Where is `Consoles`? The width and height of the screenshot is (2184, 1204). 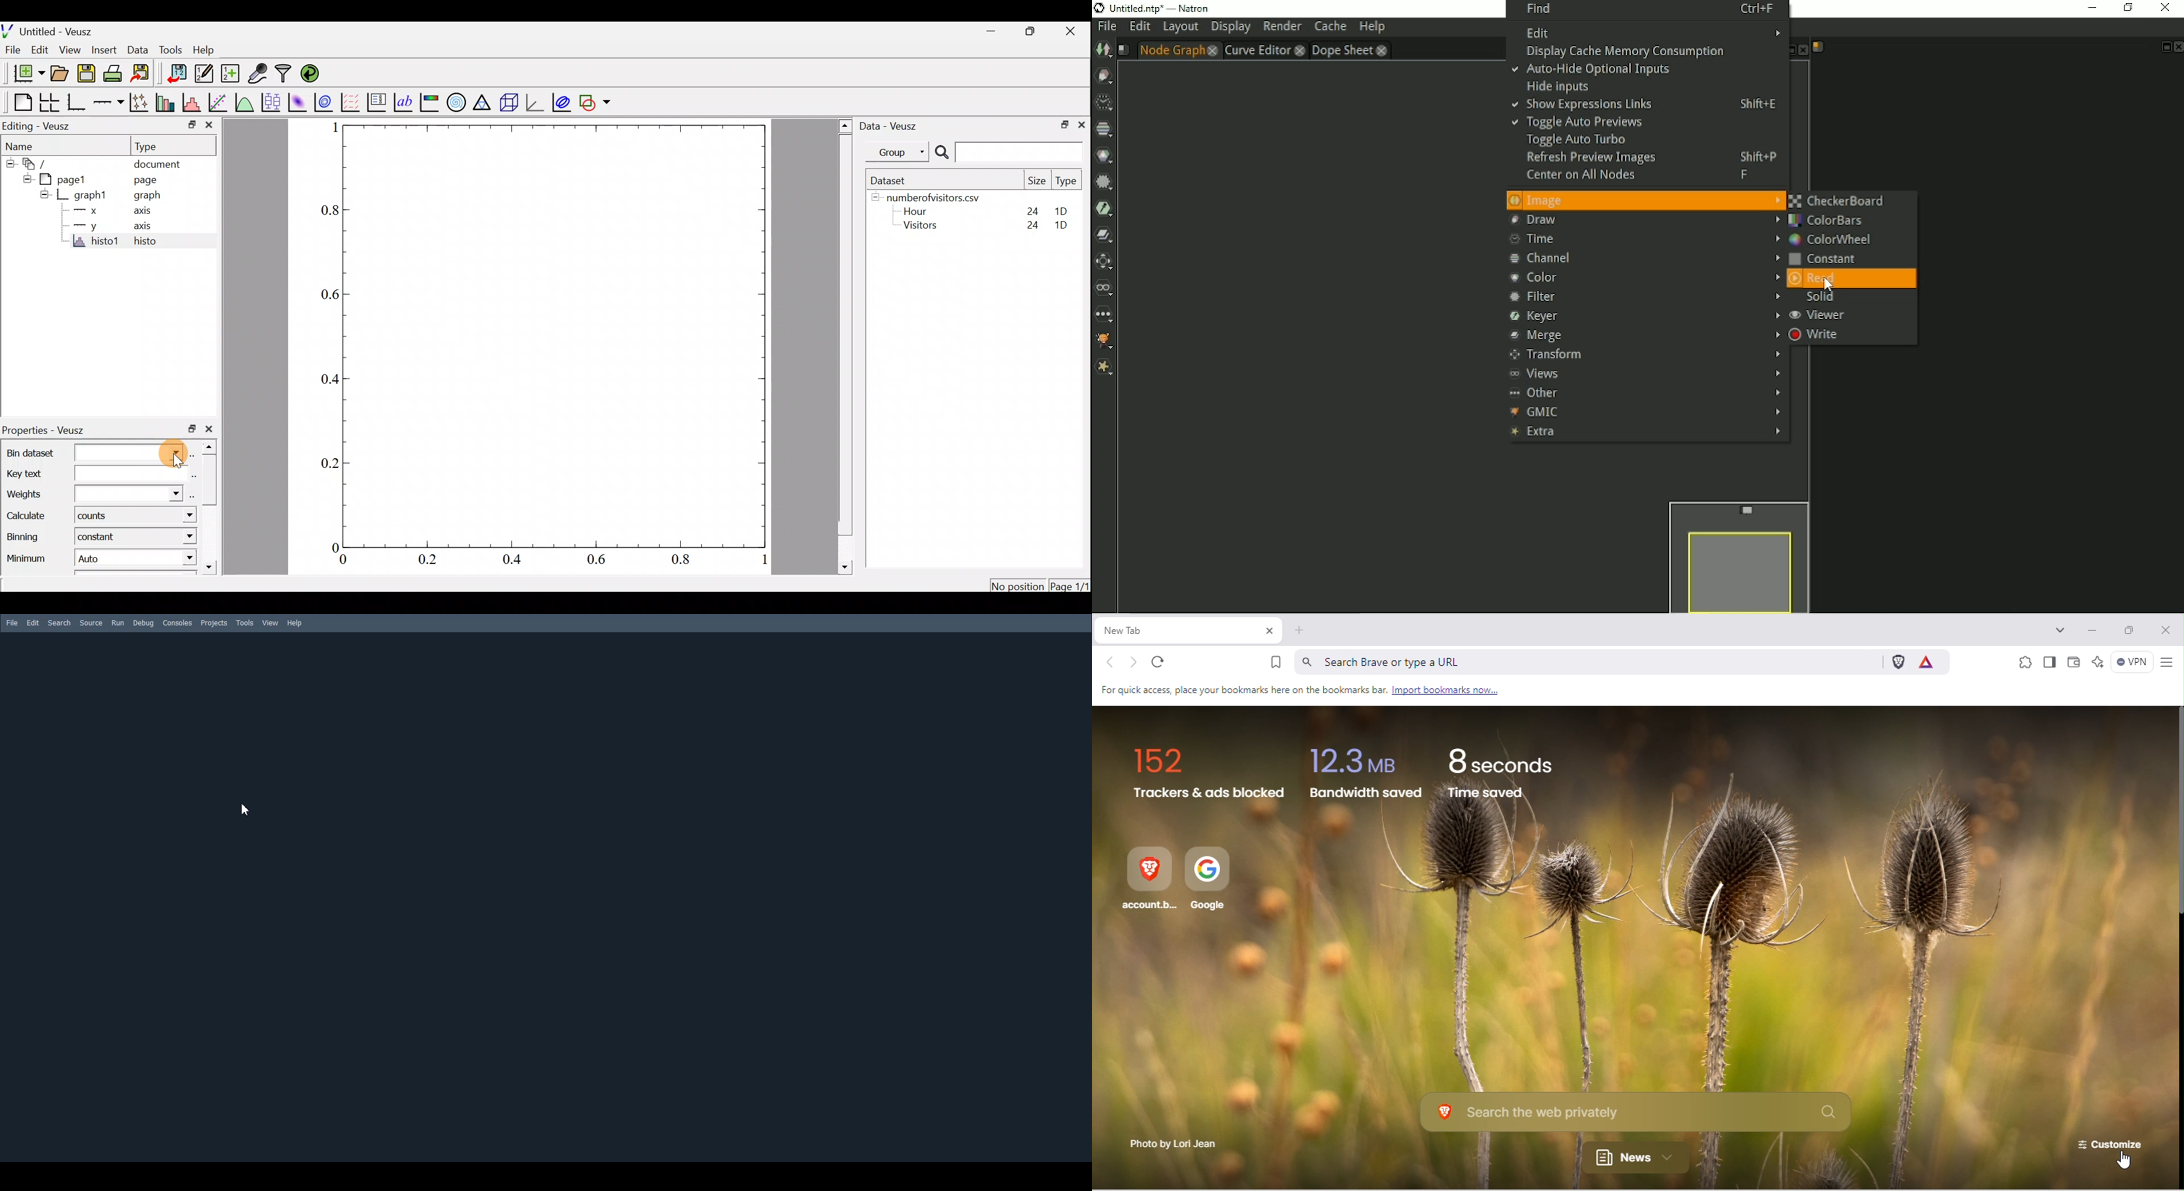 Consoles is located at coordinates (176, 623).